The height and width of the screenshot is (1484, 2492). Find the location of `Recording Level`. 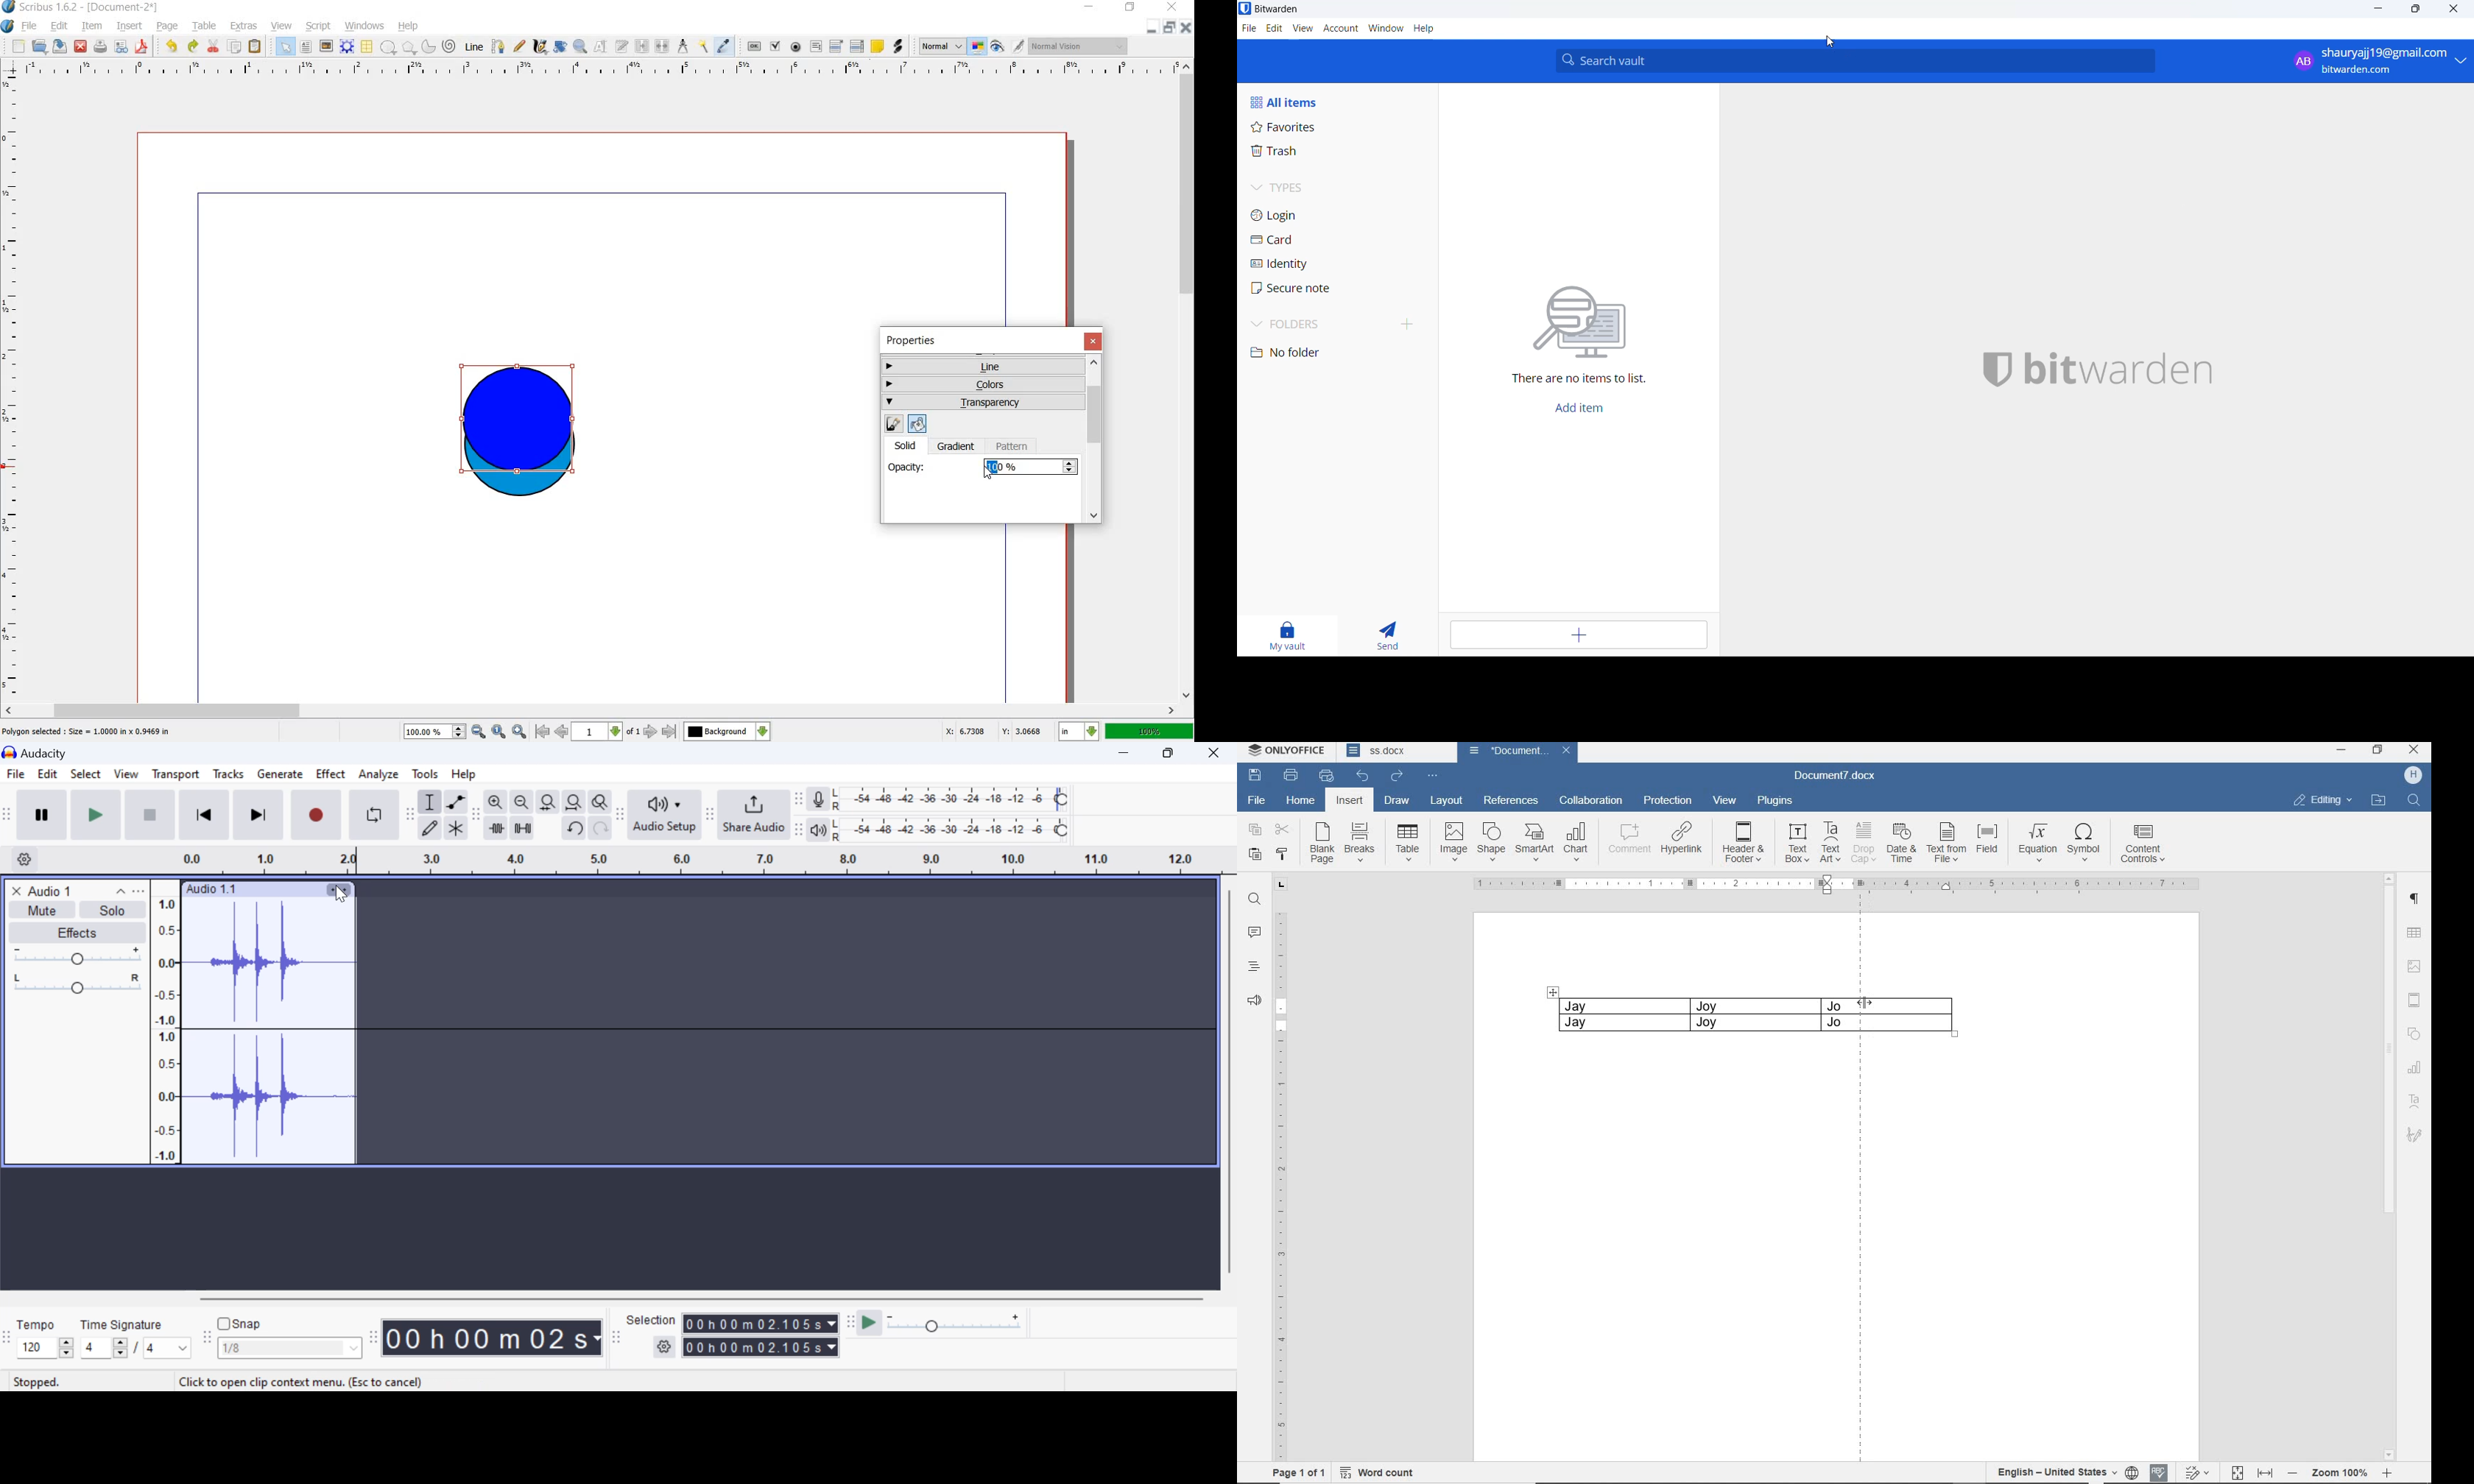

Recording Level is located at coordinates (950, 799).